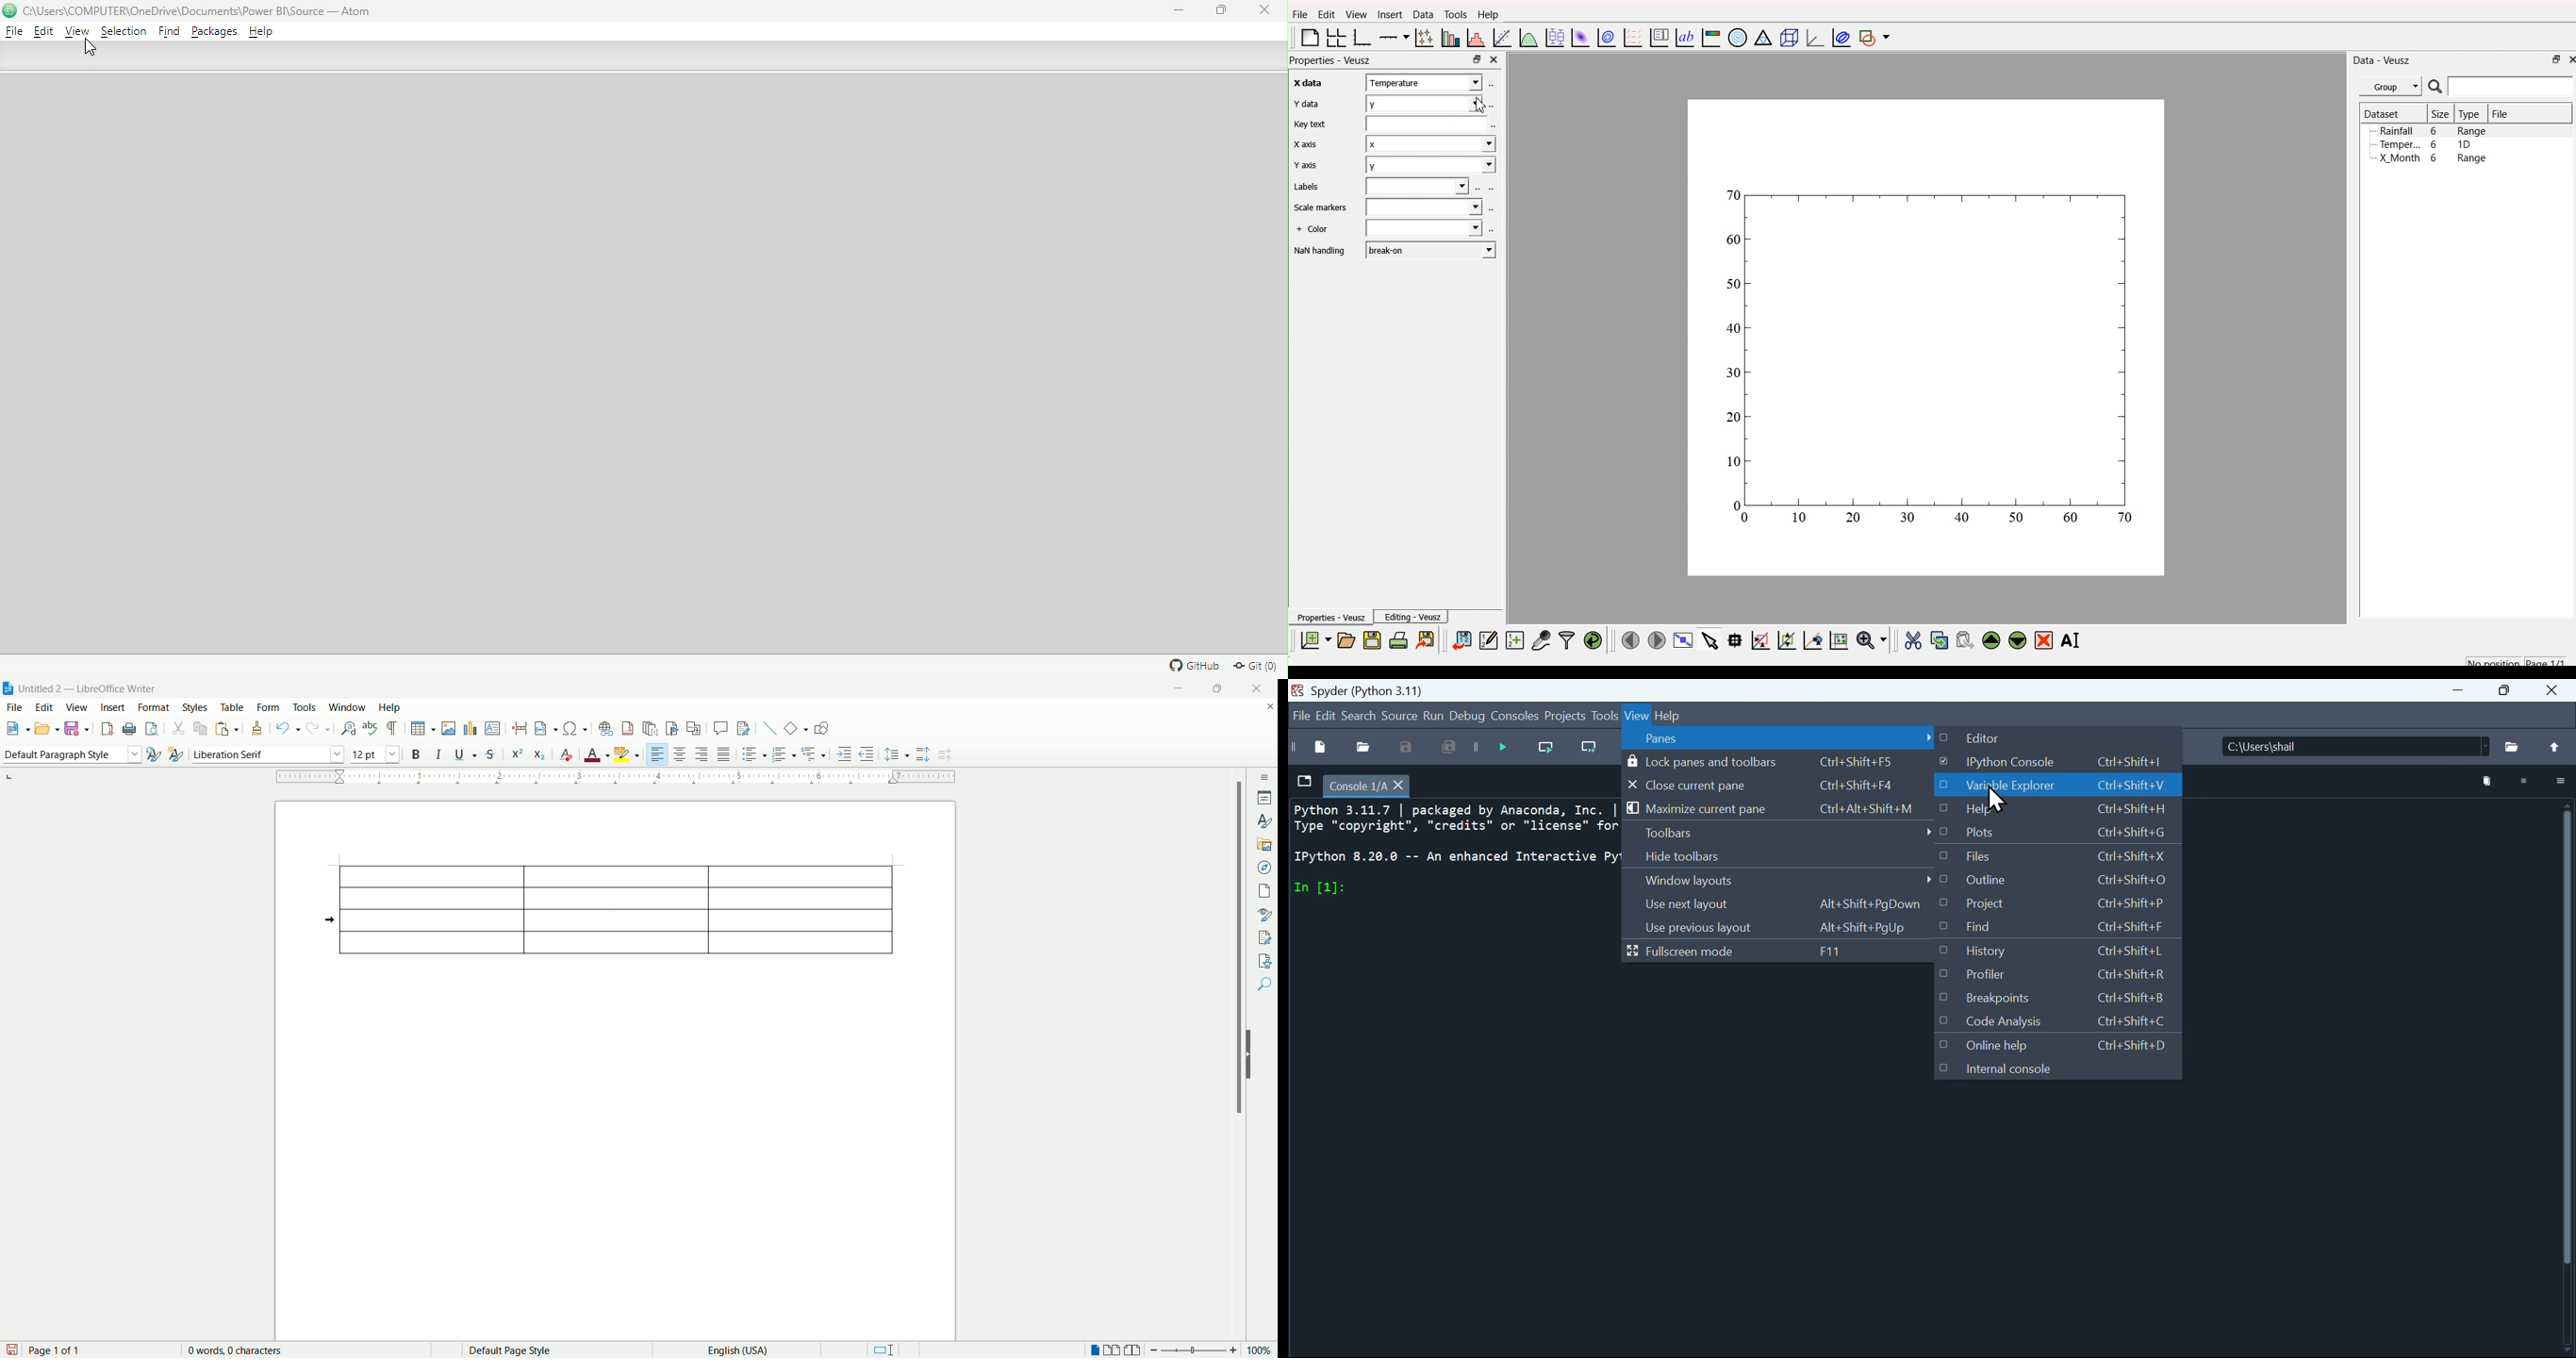  I want to click on Save all, so click(1455, 749).